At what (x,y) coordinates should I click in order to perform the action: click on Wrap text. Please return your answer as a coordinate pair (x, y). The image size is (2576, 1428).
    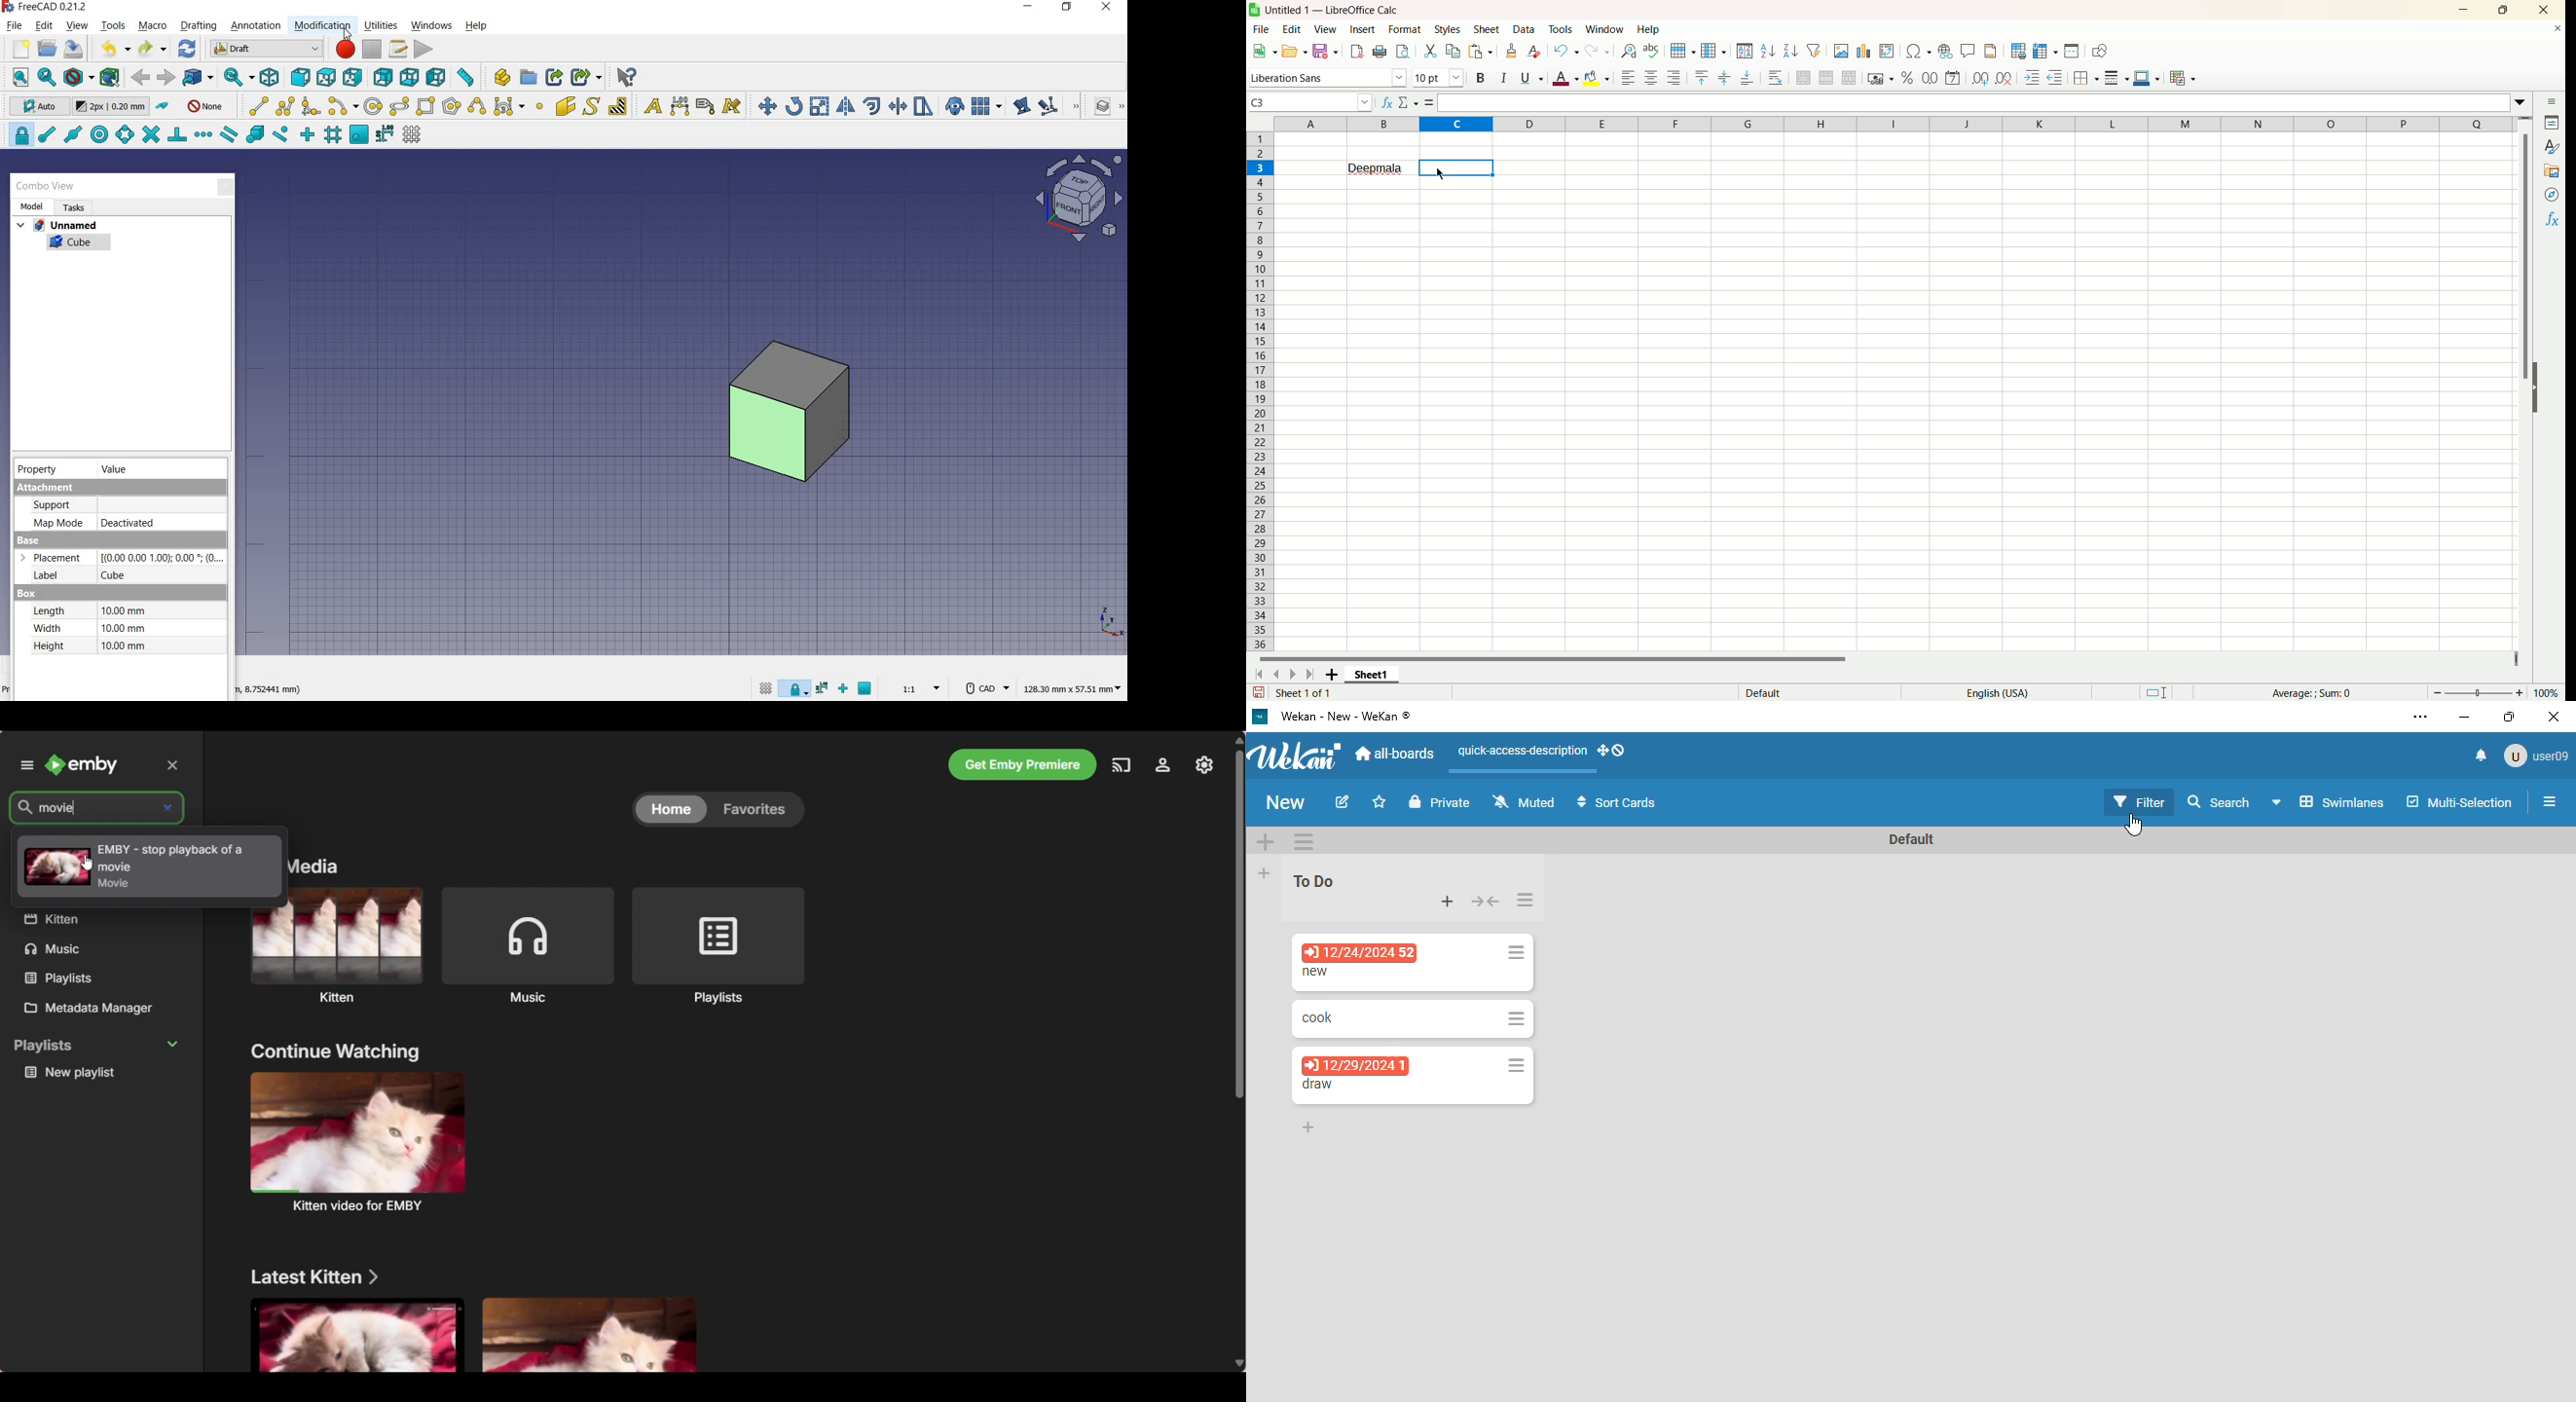
    Looking at the image, I should click on (1775, 76).